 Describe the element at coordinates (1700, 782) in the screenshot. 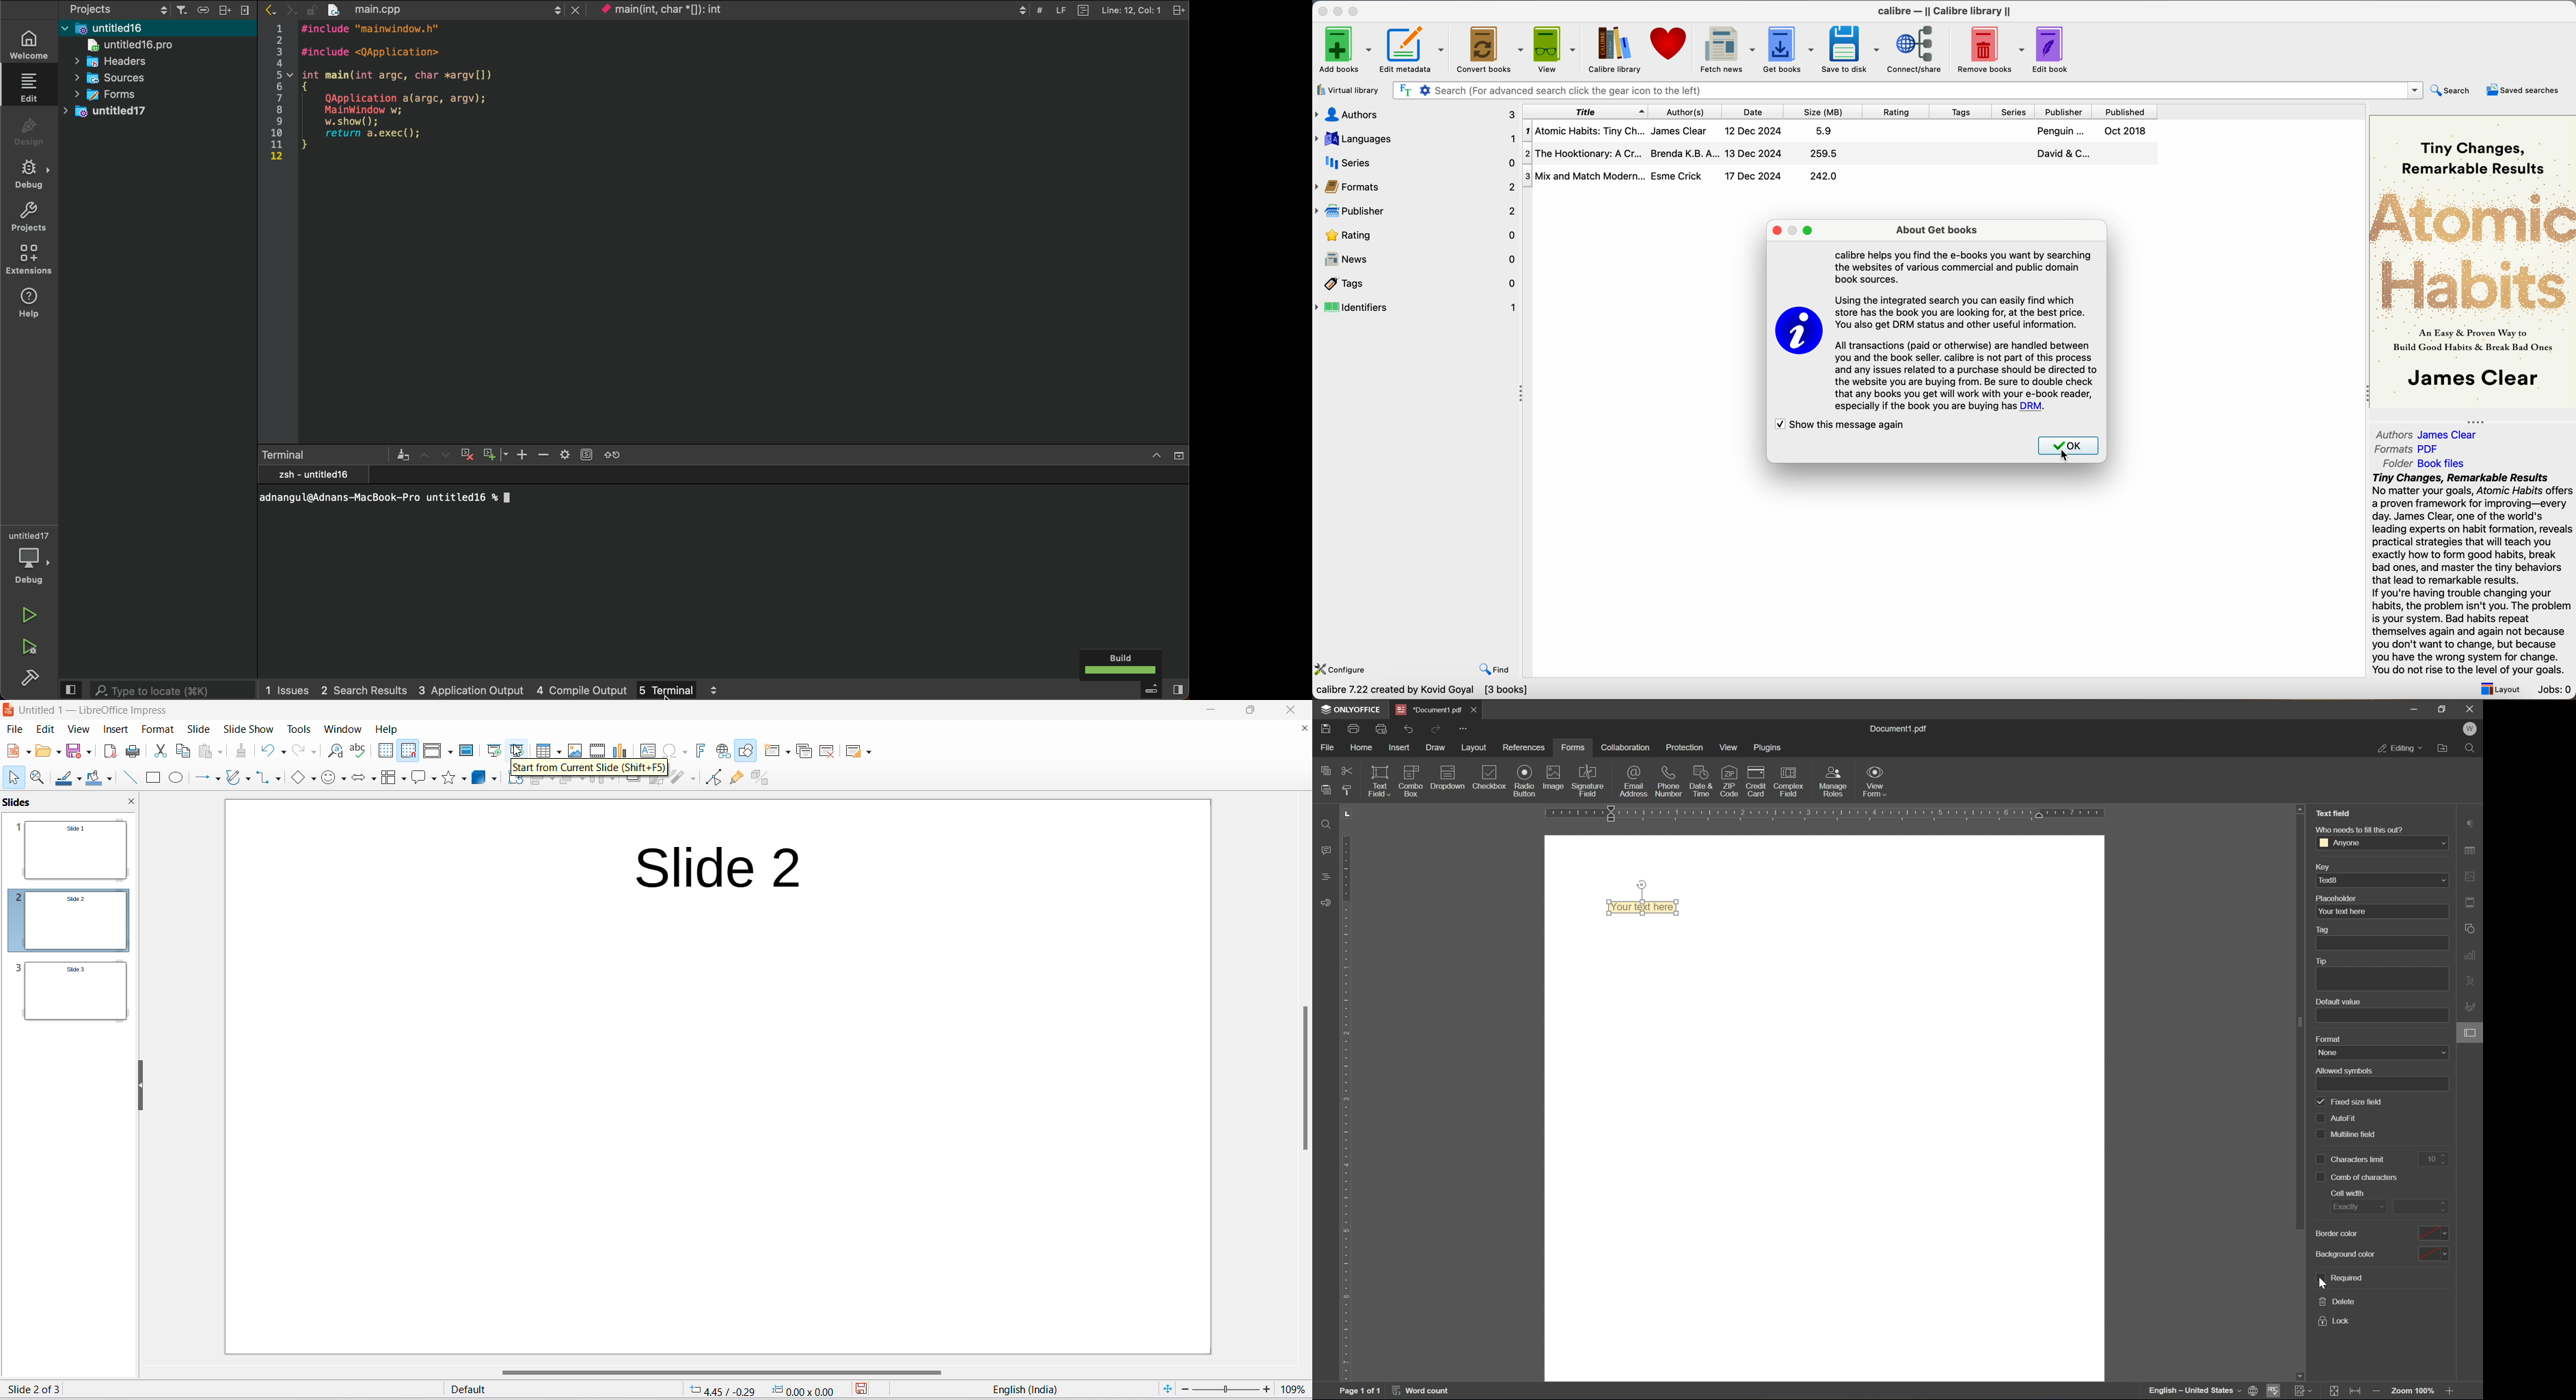

I see `date and time` at that location.